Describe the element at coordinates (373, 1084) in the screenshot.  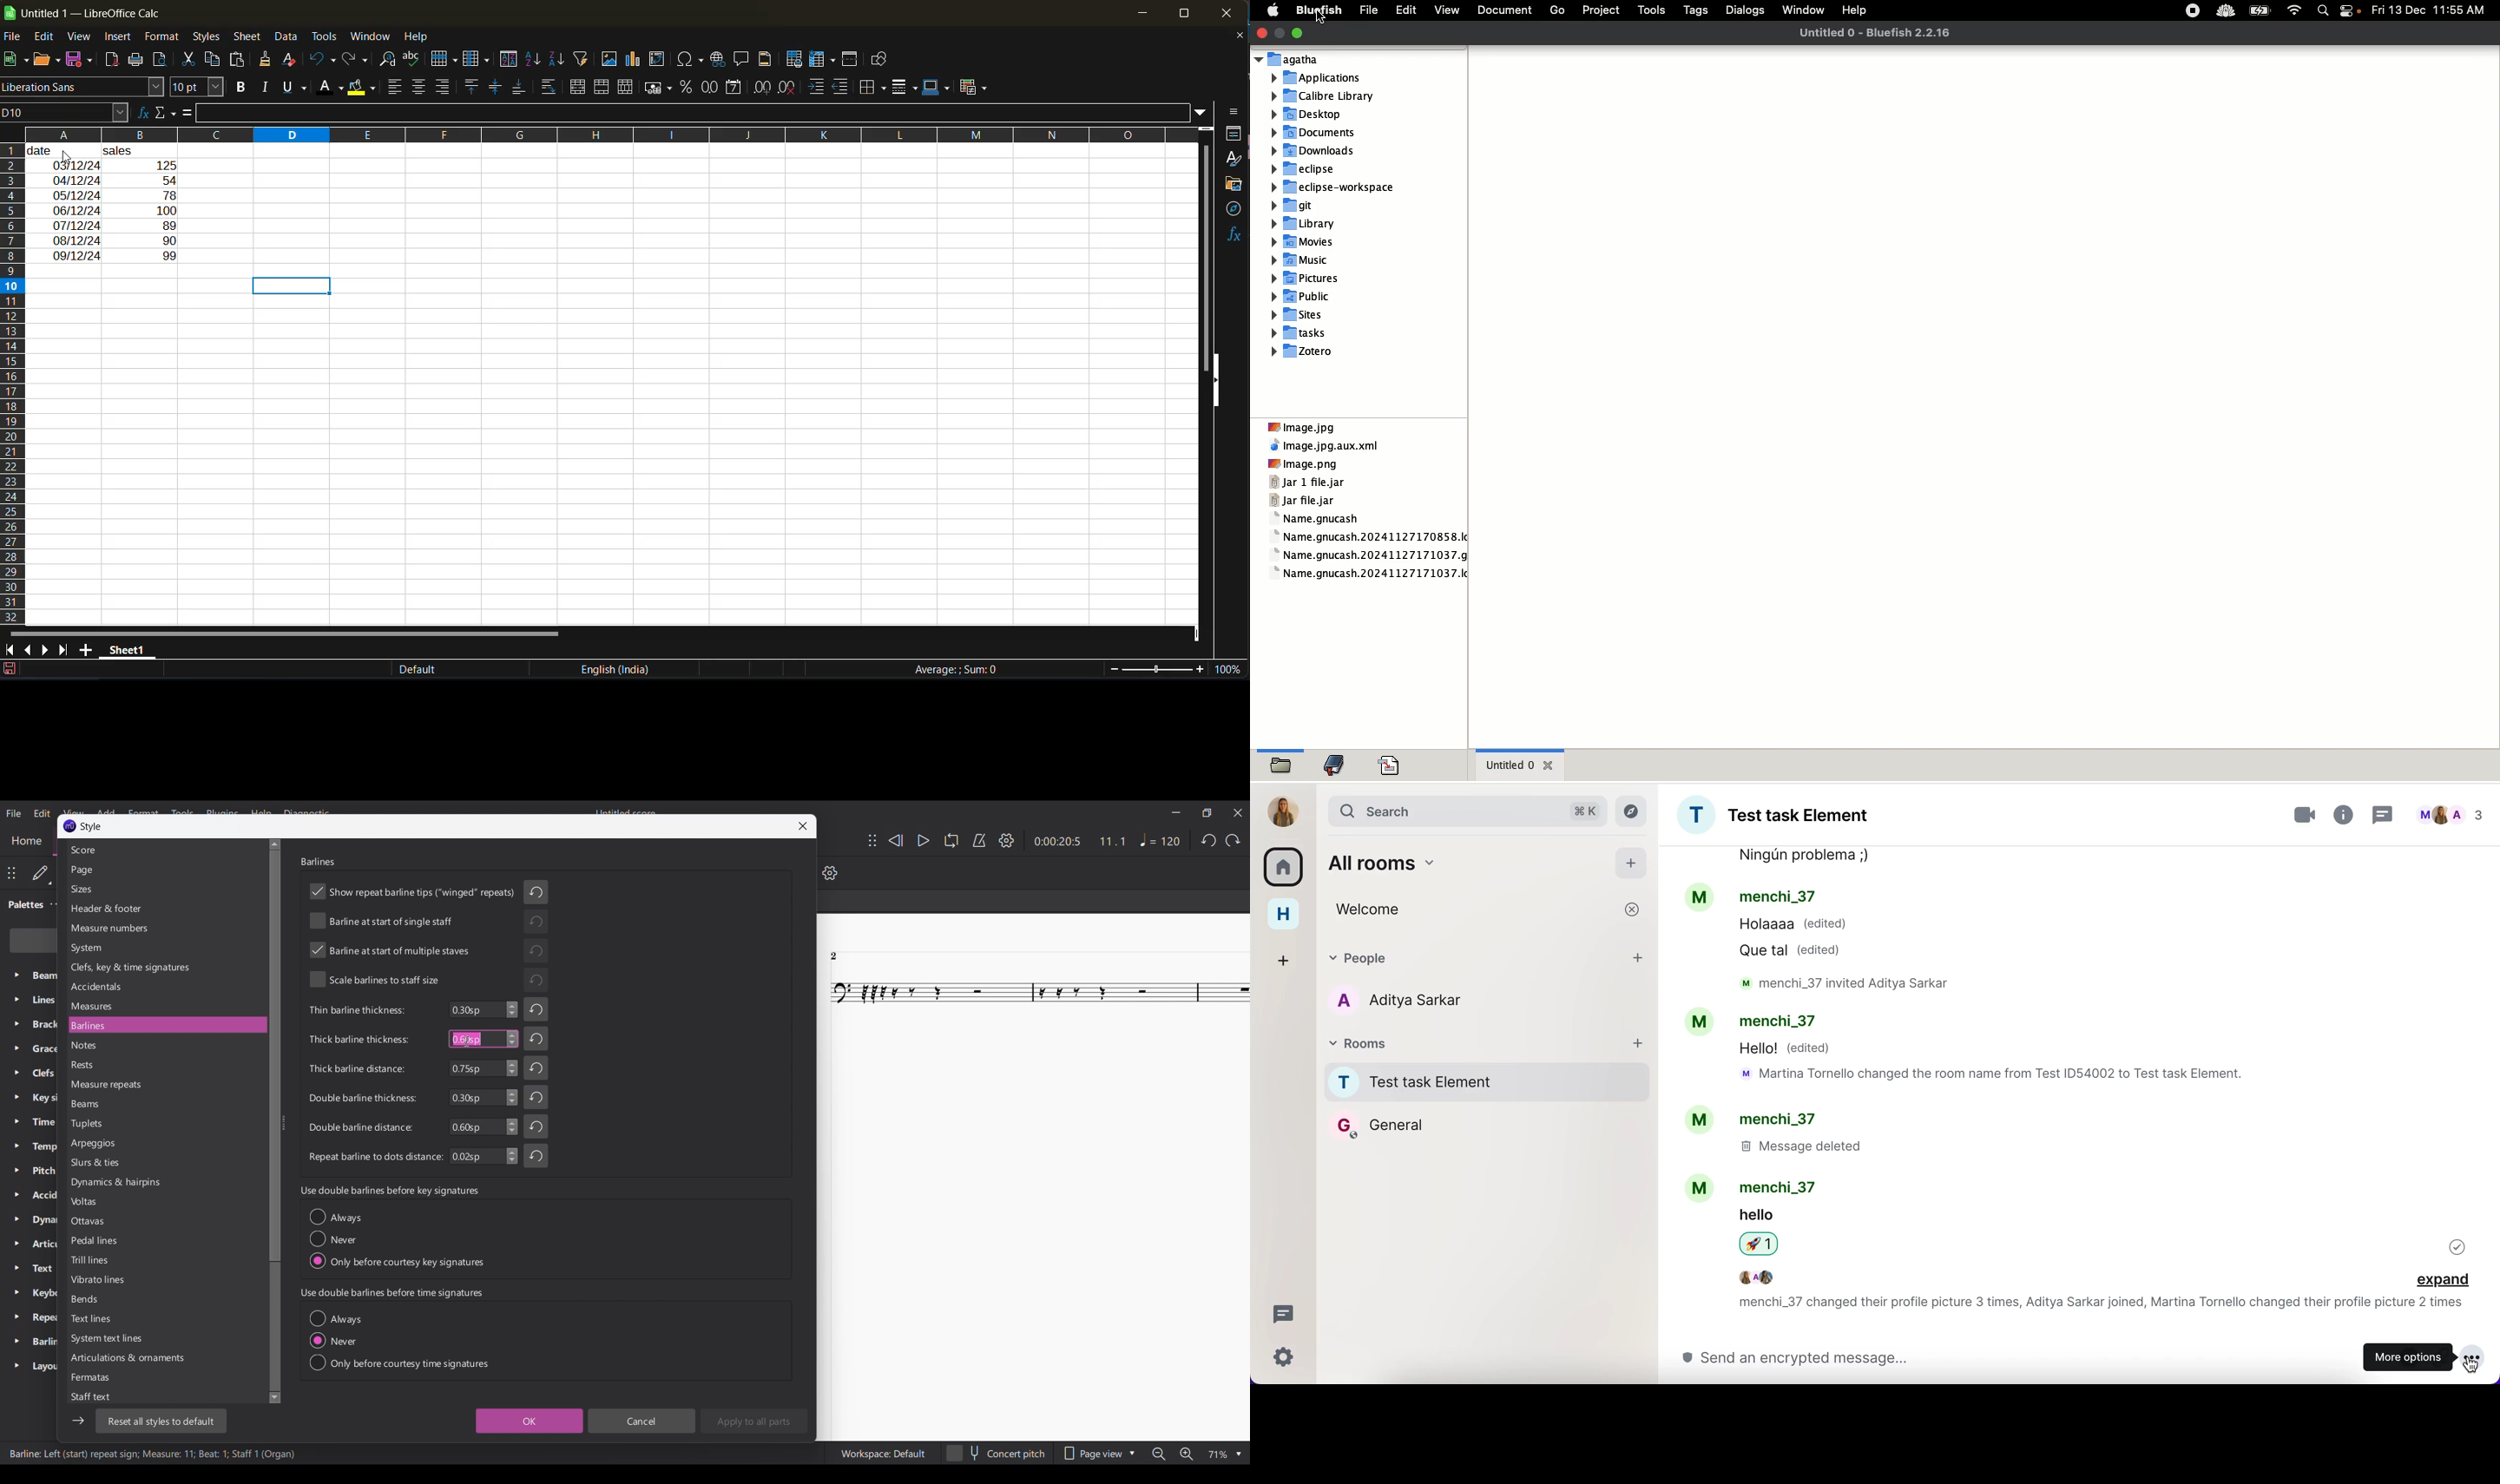
I see `Indicates barline setting options` at that location.